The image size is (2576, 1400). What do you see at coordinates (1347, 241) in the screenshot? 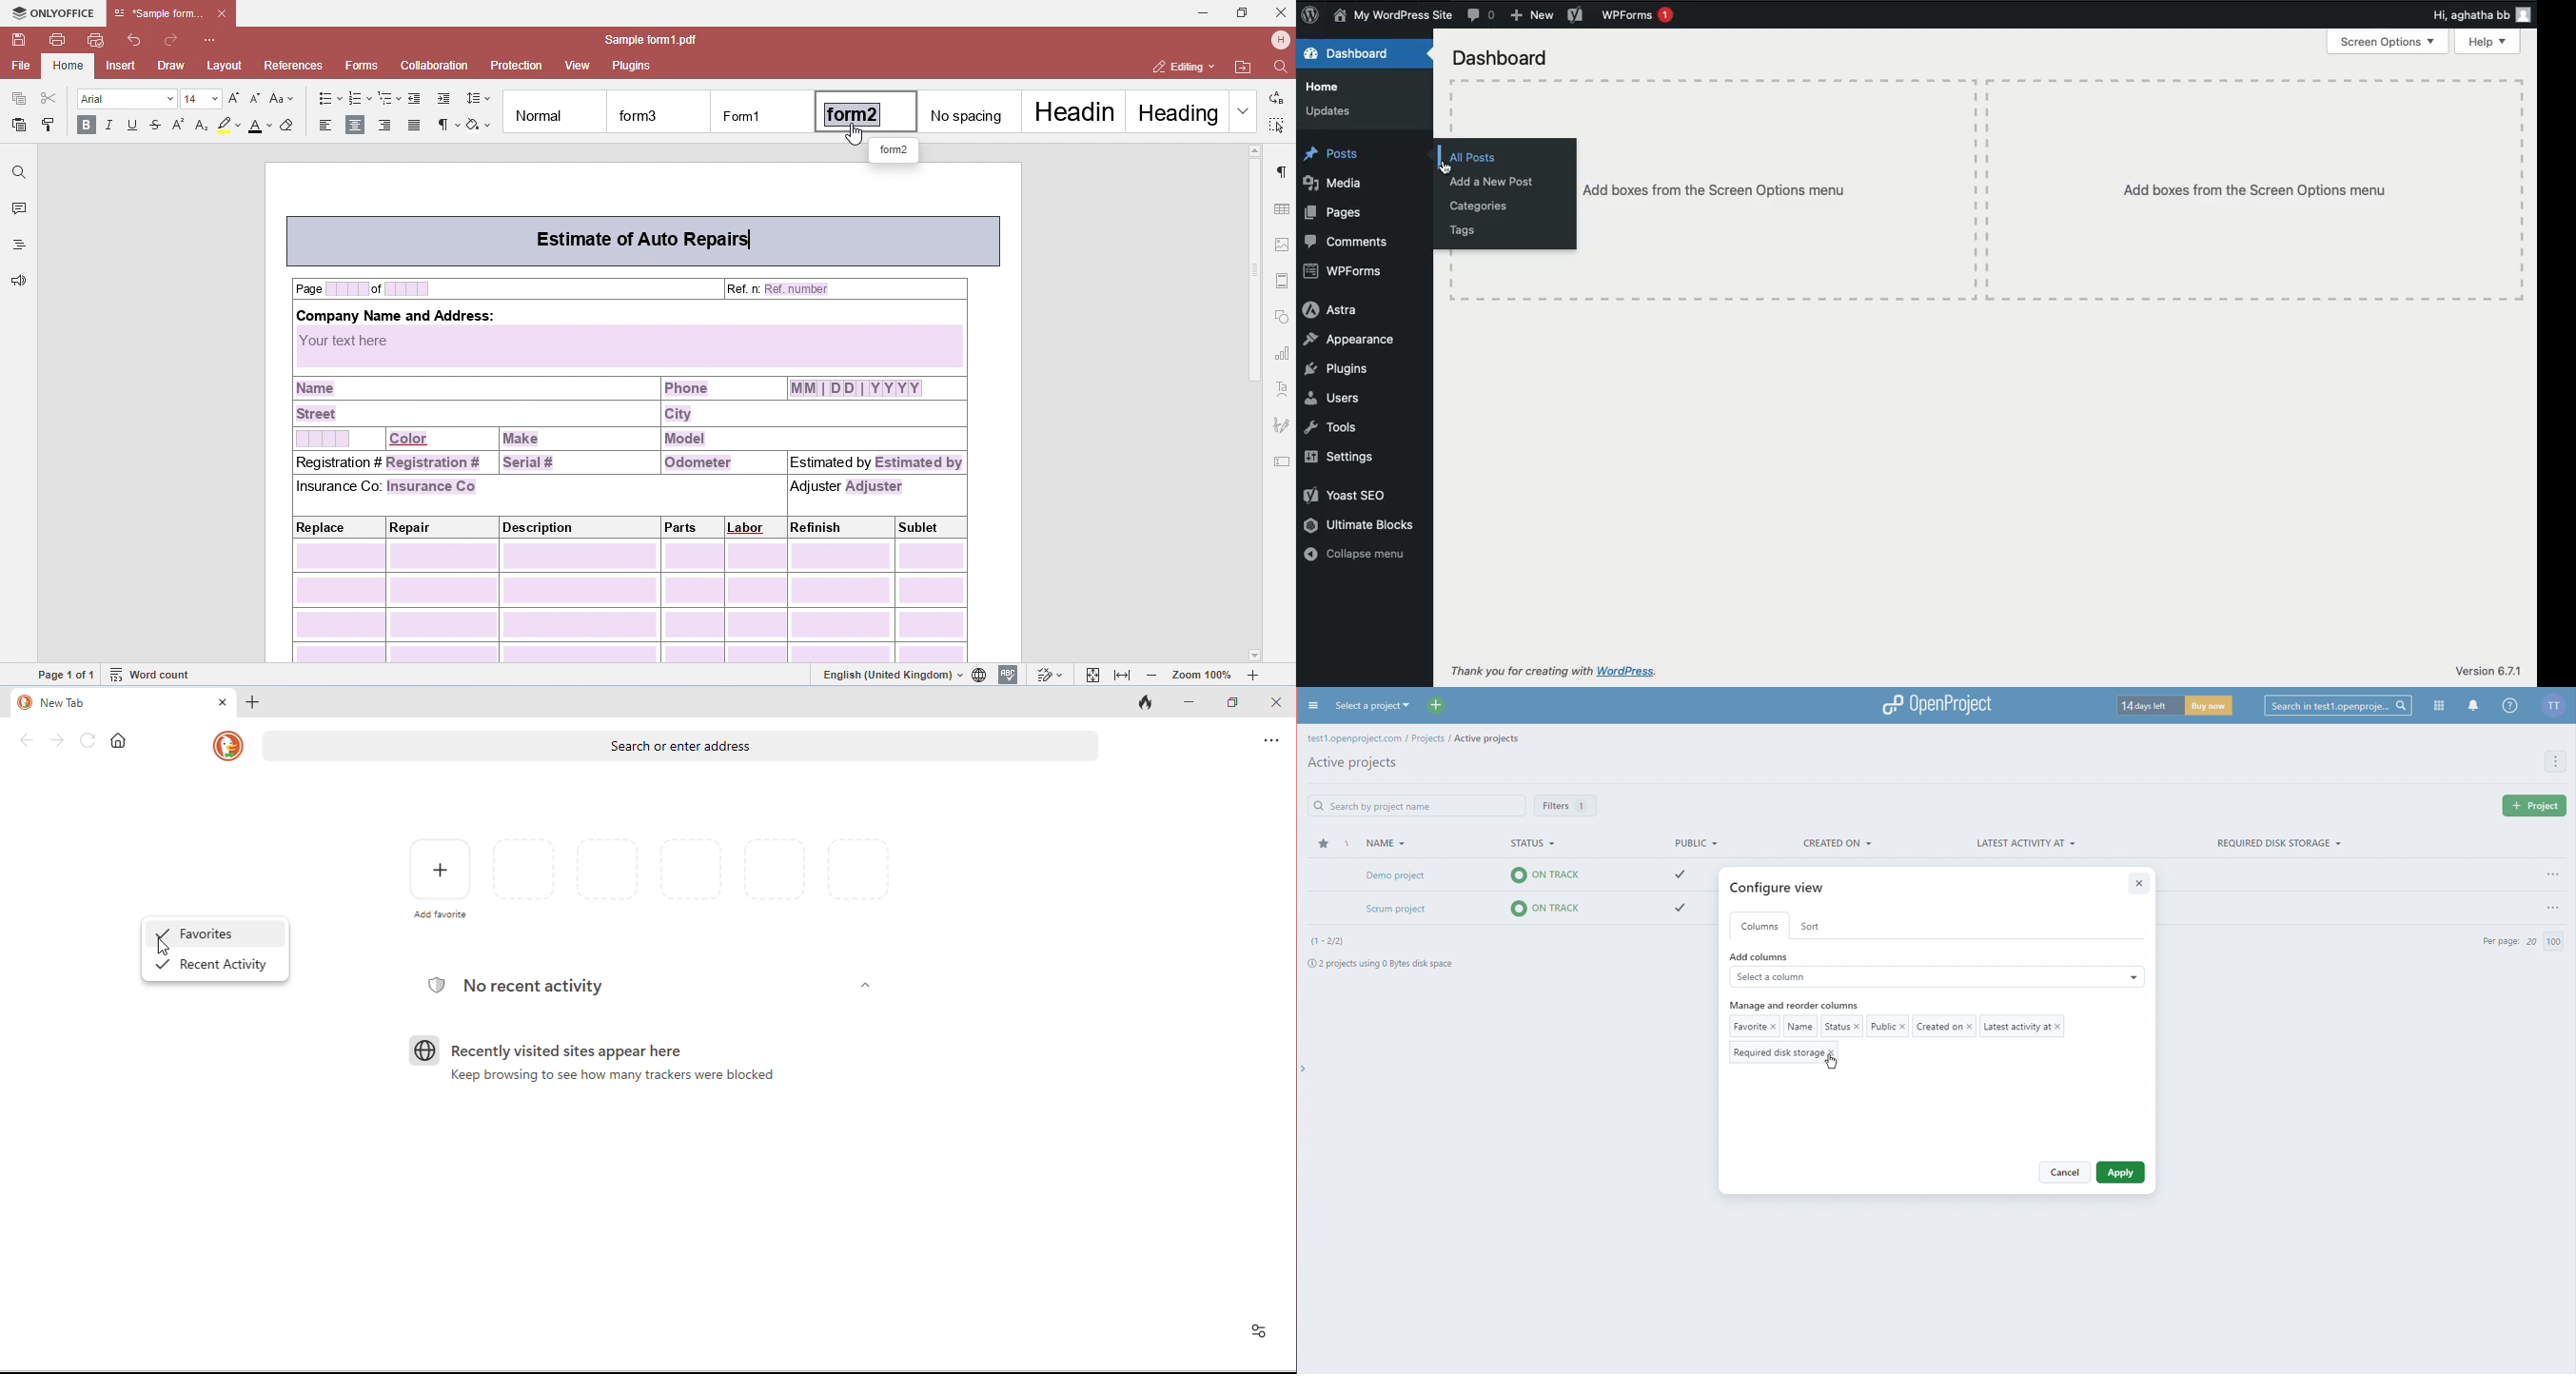
I see `Comments` at bounding box center [1347, 241].